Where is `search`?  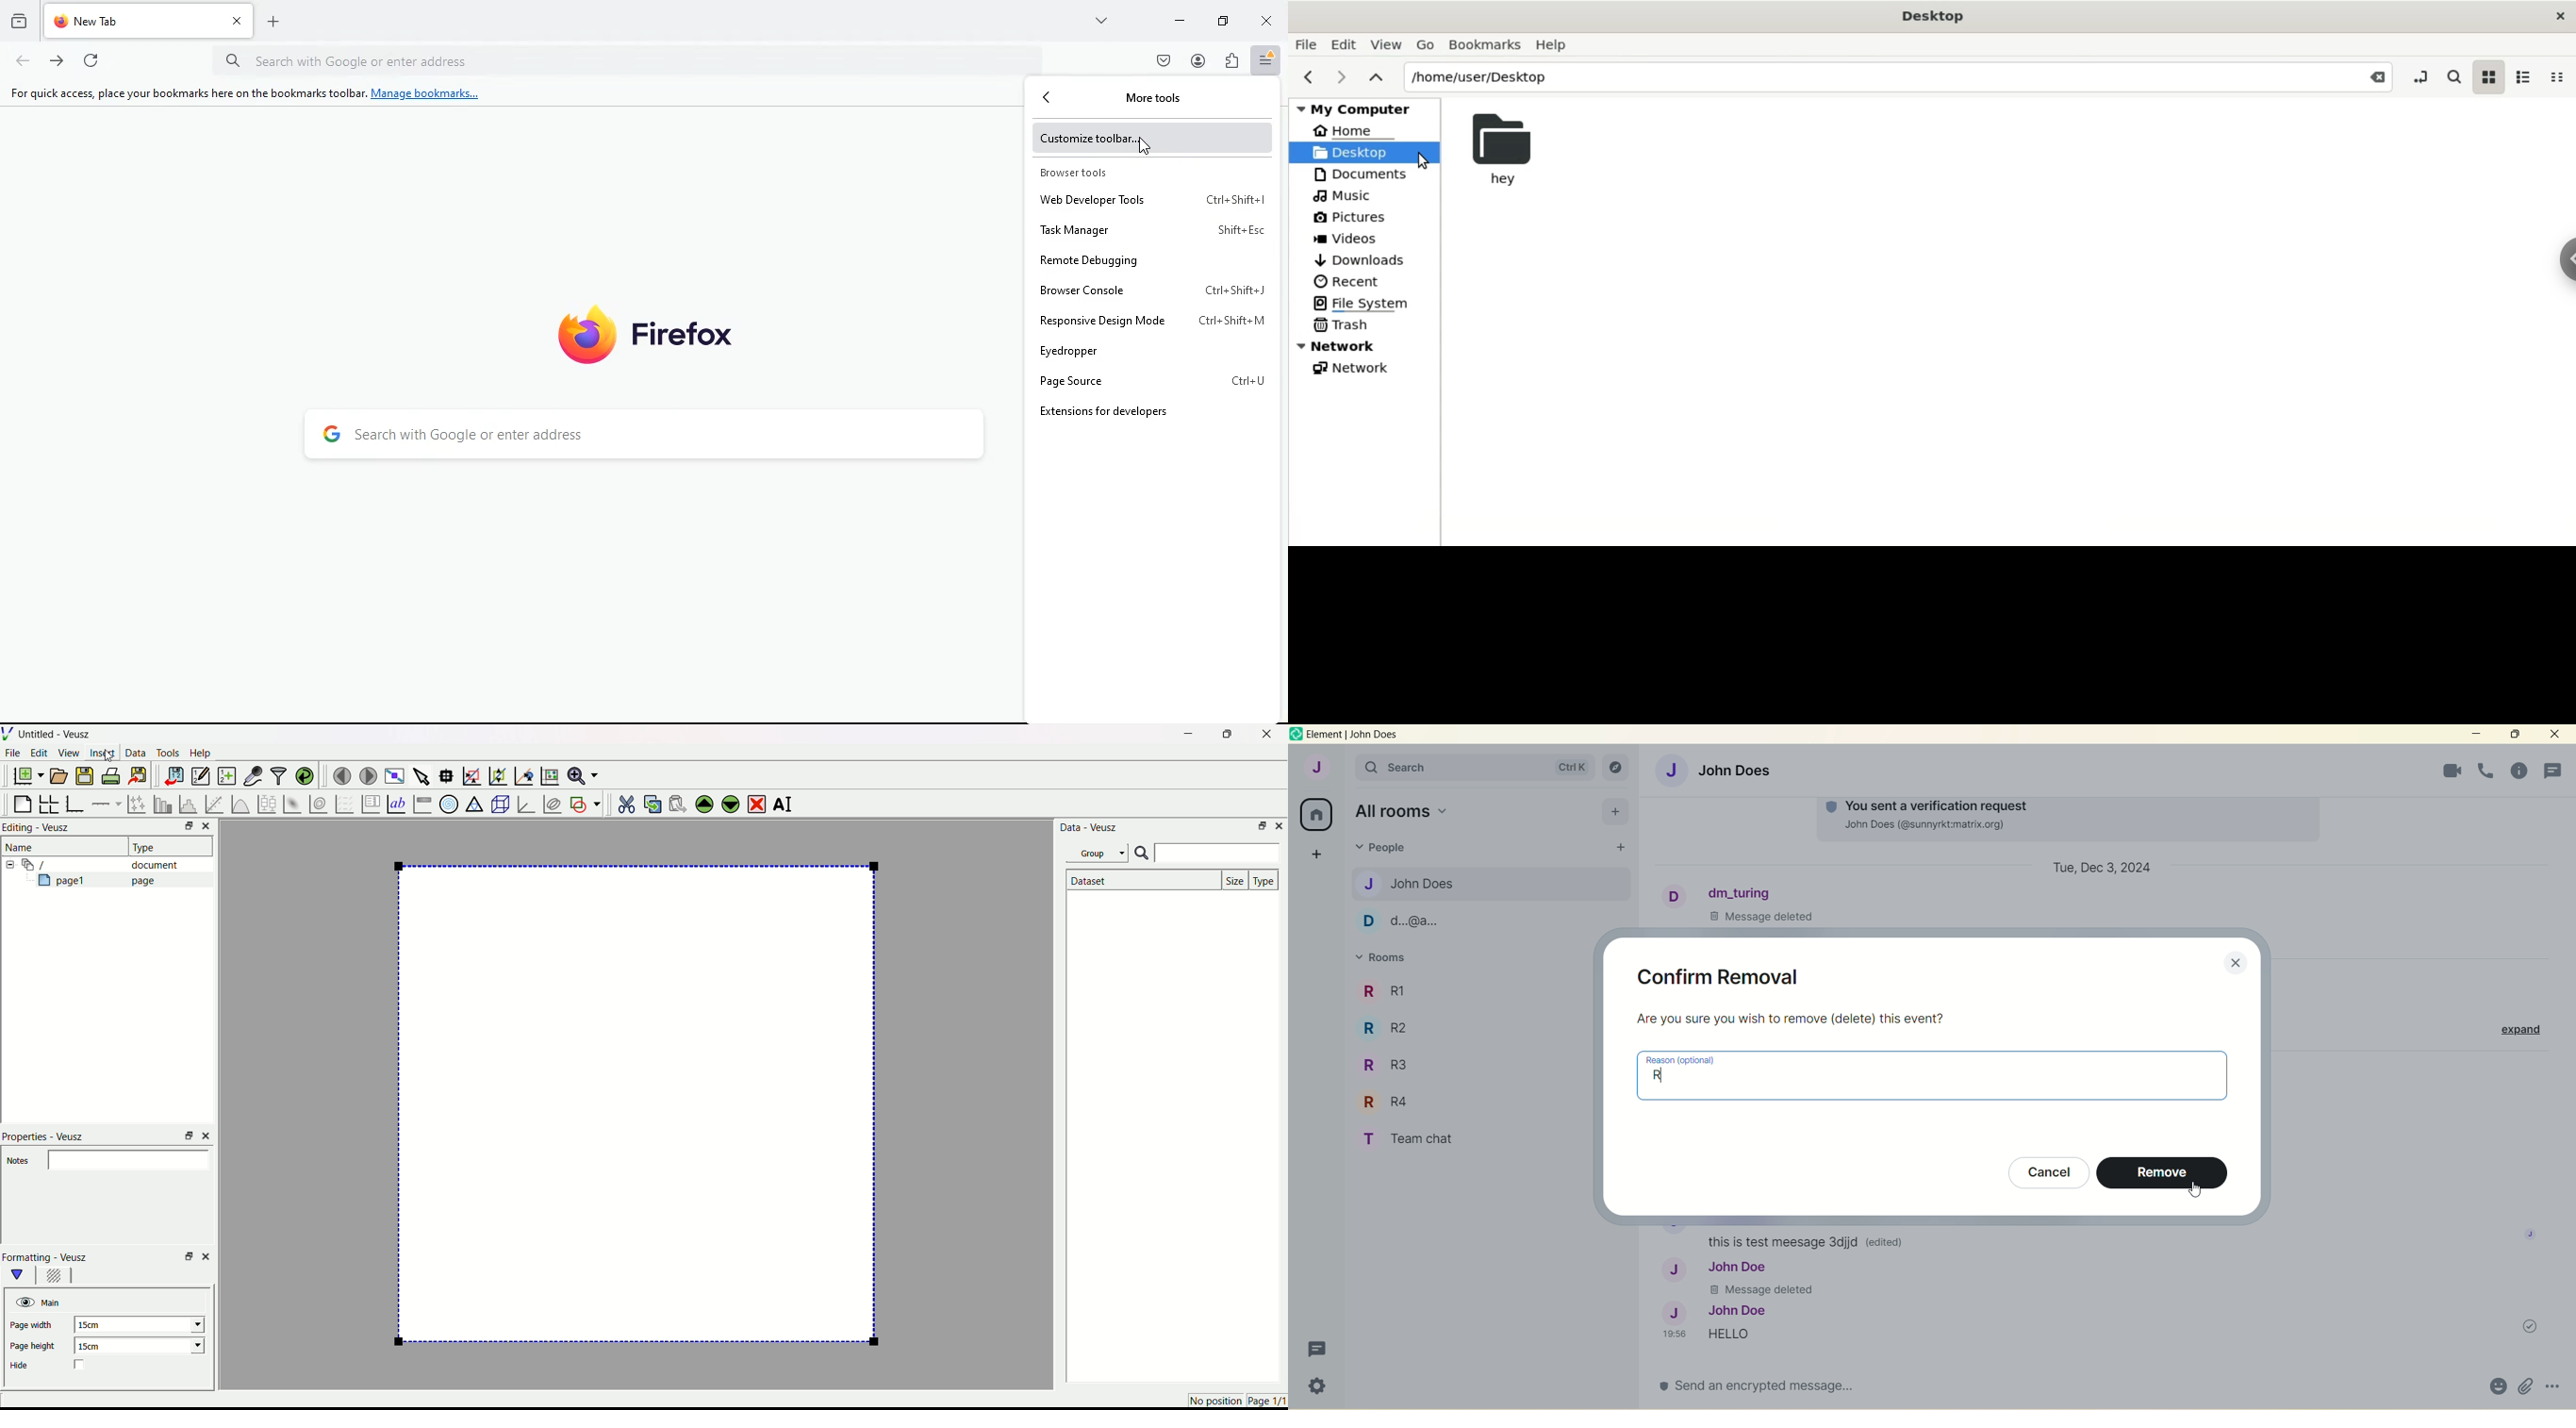
search is located at coordinates (1402, 769).